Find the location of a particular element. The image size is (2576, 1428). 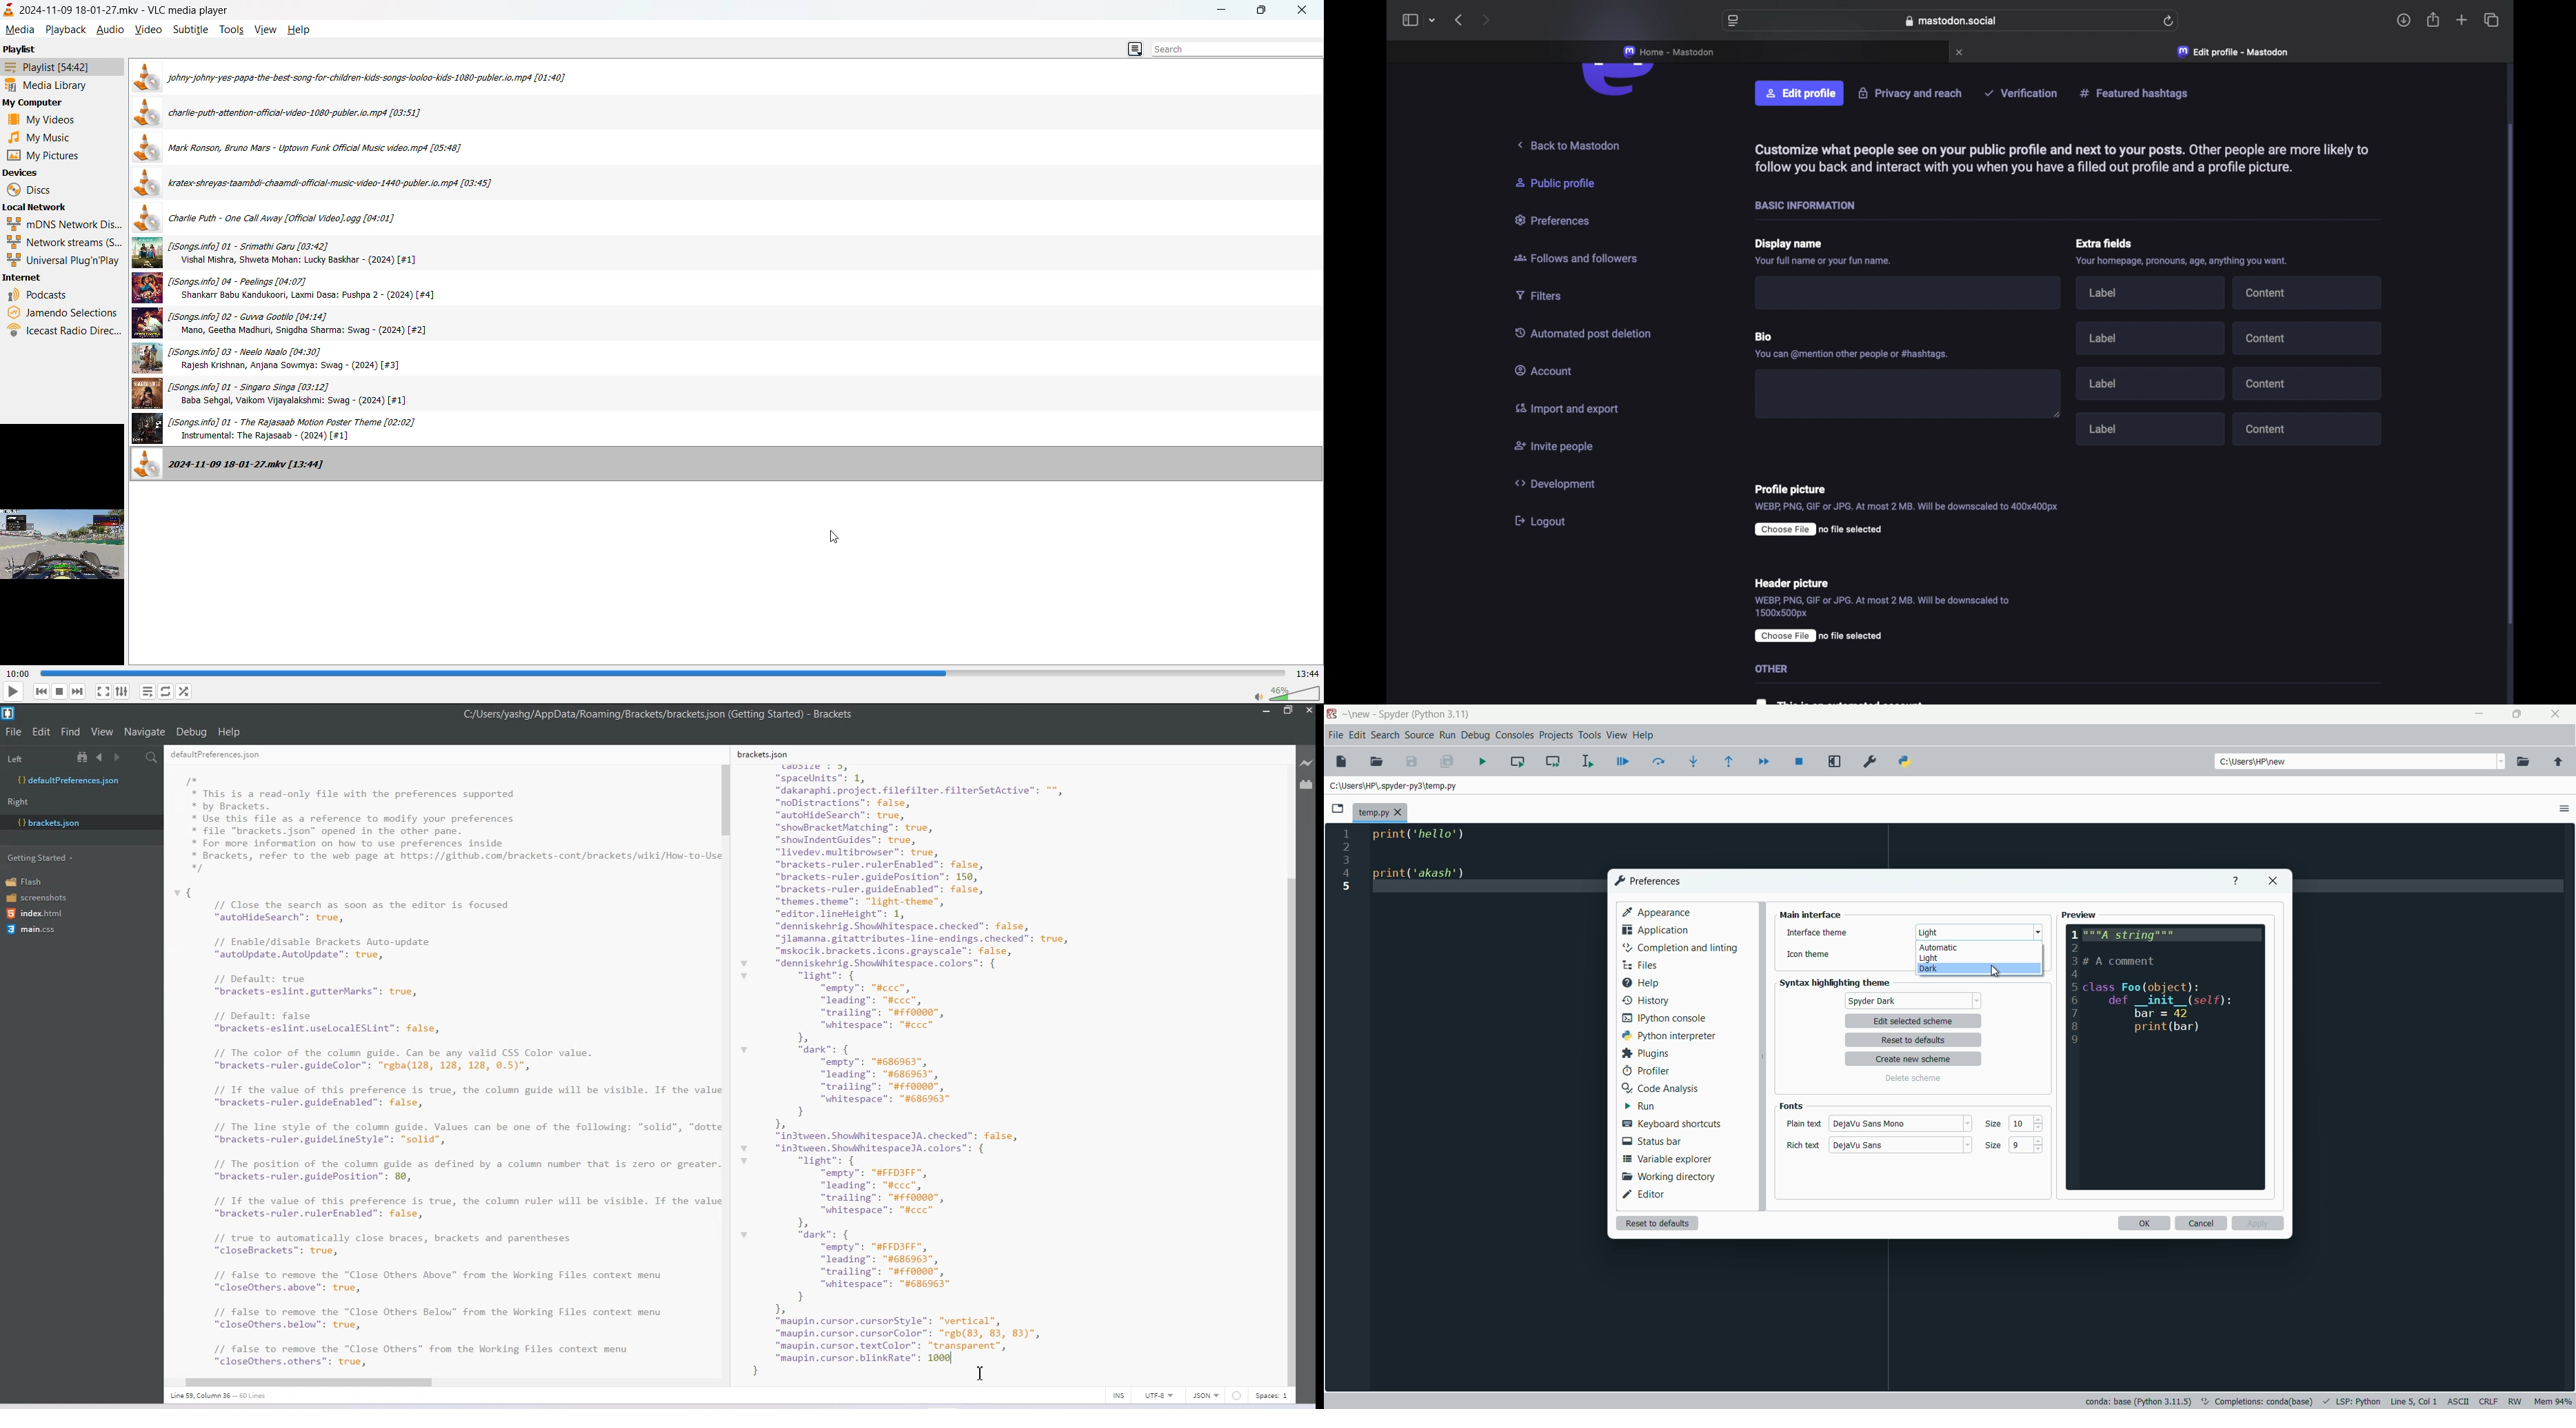

plain text style is located at coordinates (1874, 1123).